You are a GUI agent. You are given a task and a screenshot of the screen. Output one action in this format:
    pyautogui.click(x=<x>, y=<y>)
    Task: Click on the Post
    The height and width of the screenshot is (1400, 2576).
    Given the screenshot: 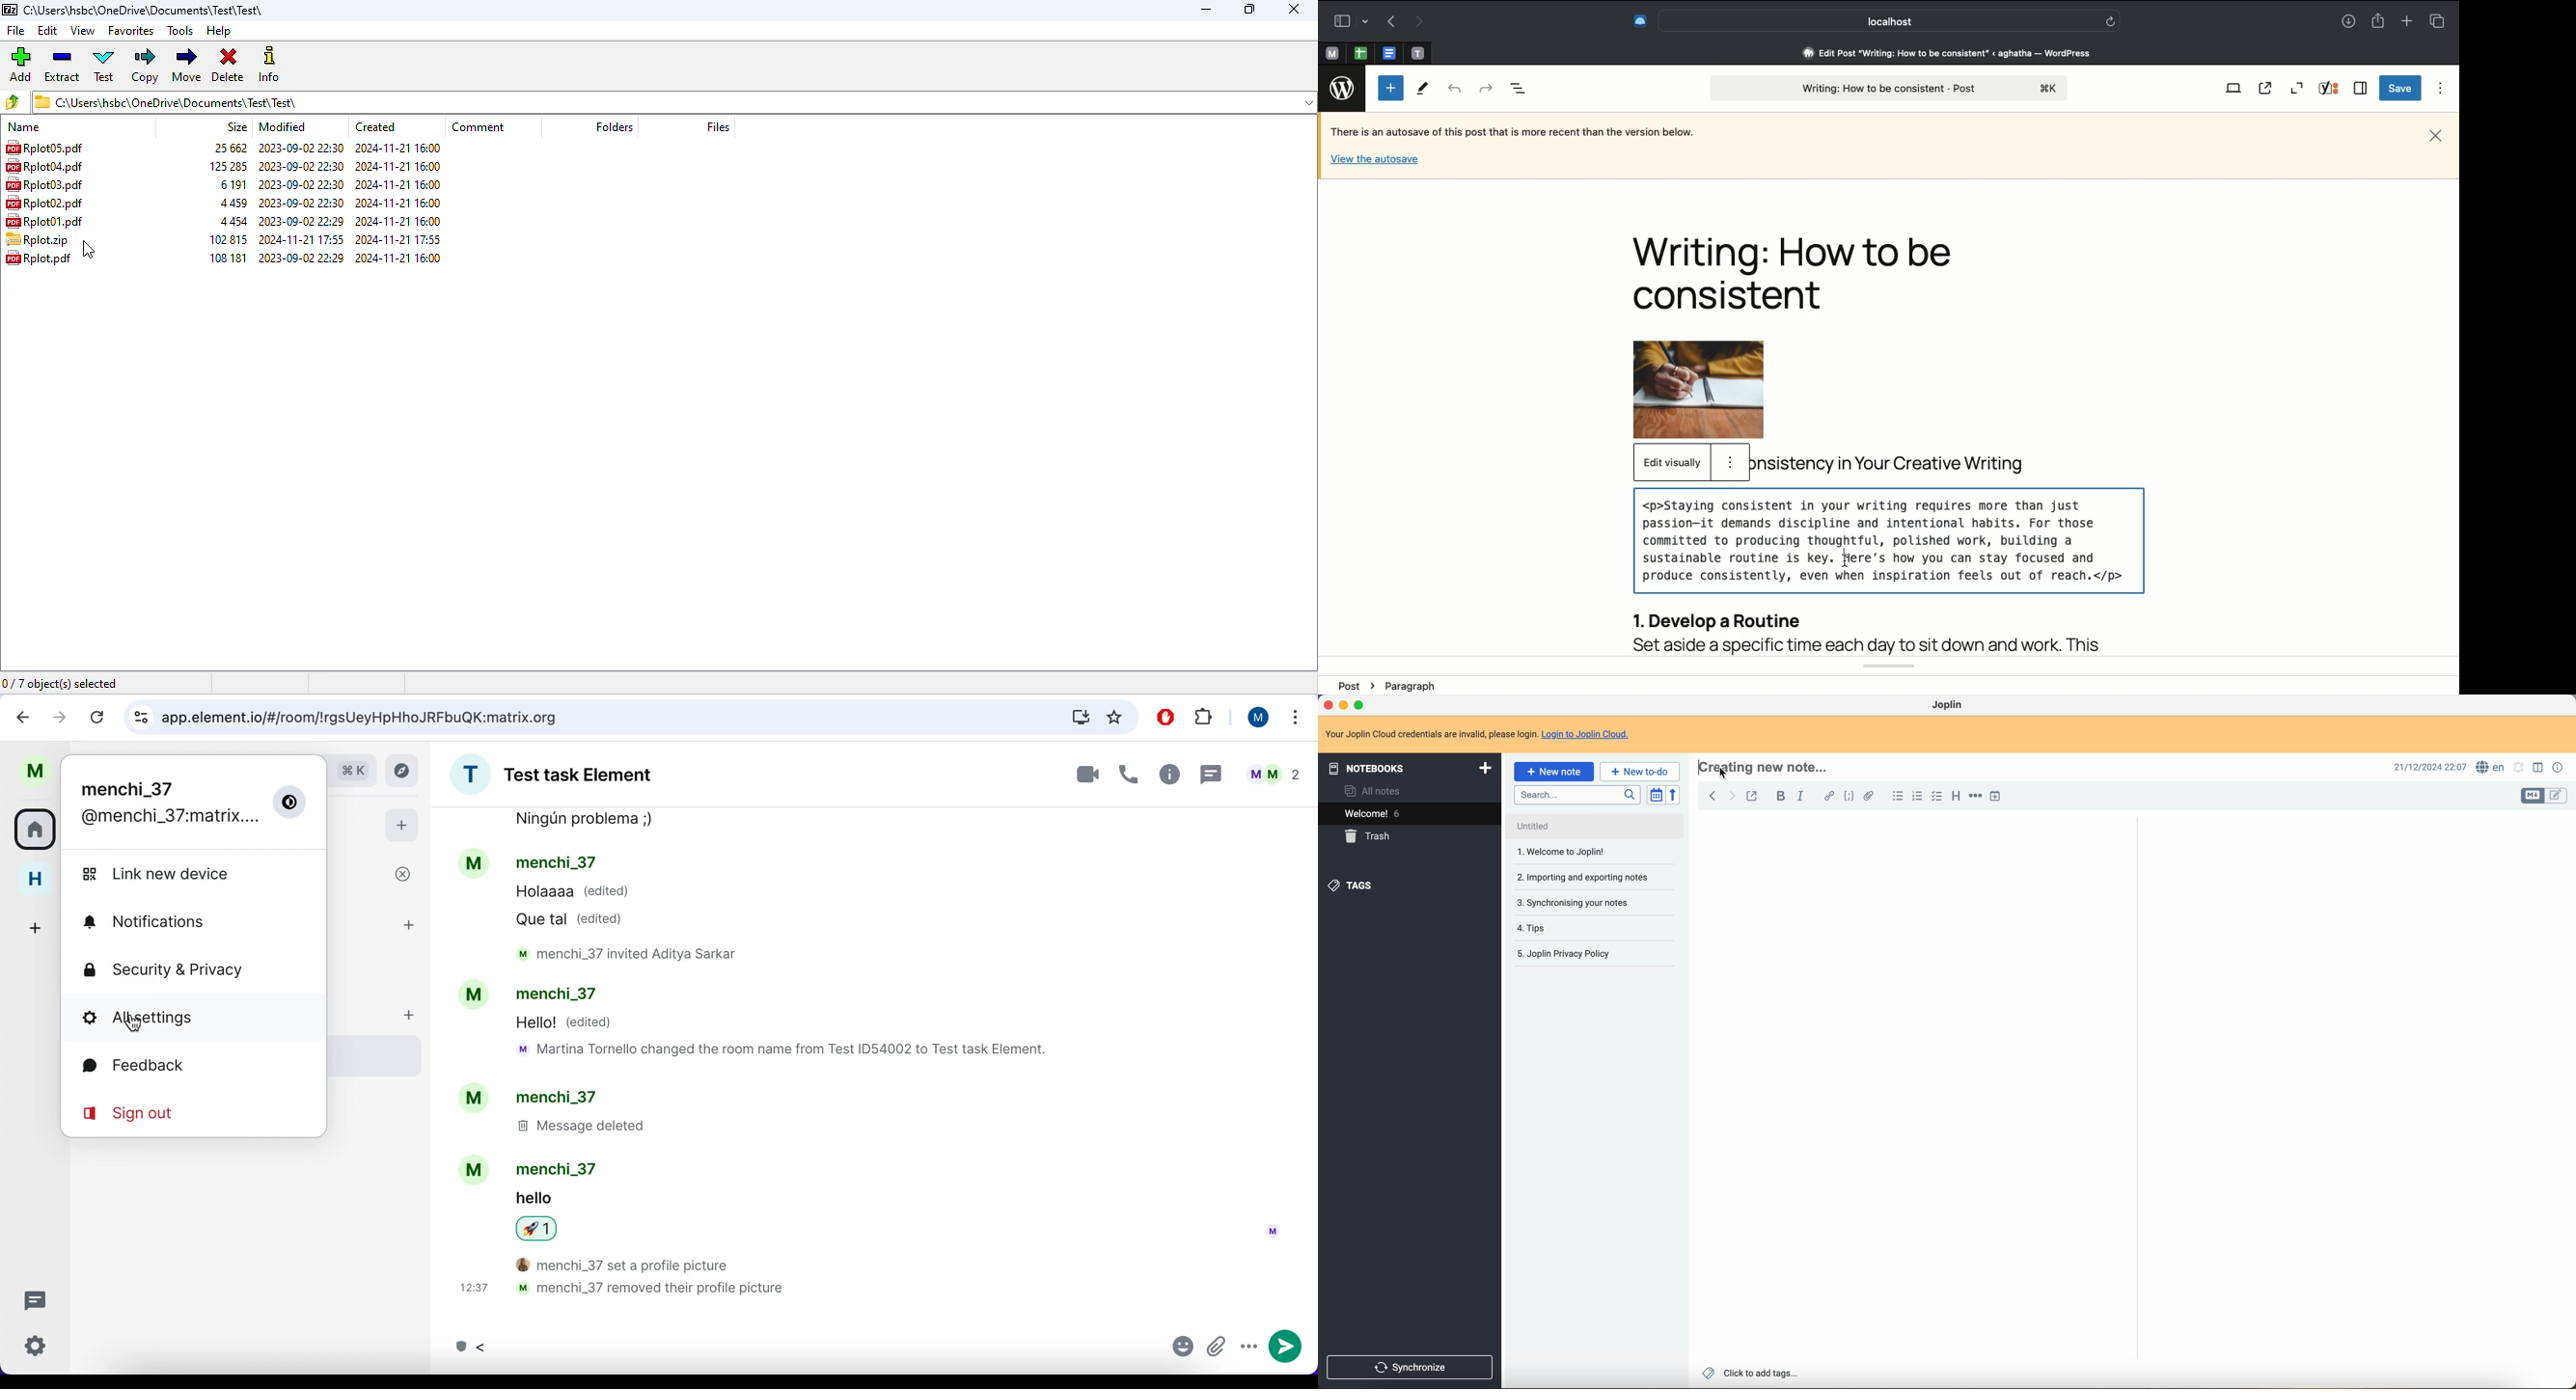 What is the action you would take?
    pyautogui.click(x=1888, y=89)
    